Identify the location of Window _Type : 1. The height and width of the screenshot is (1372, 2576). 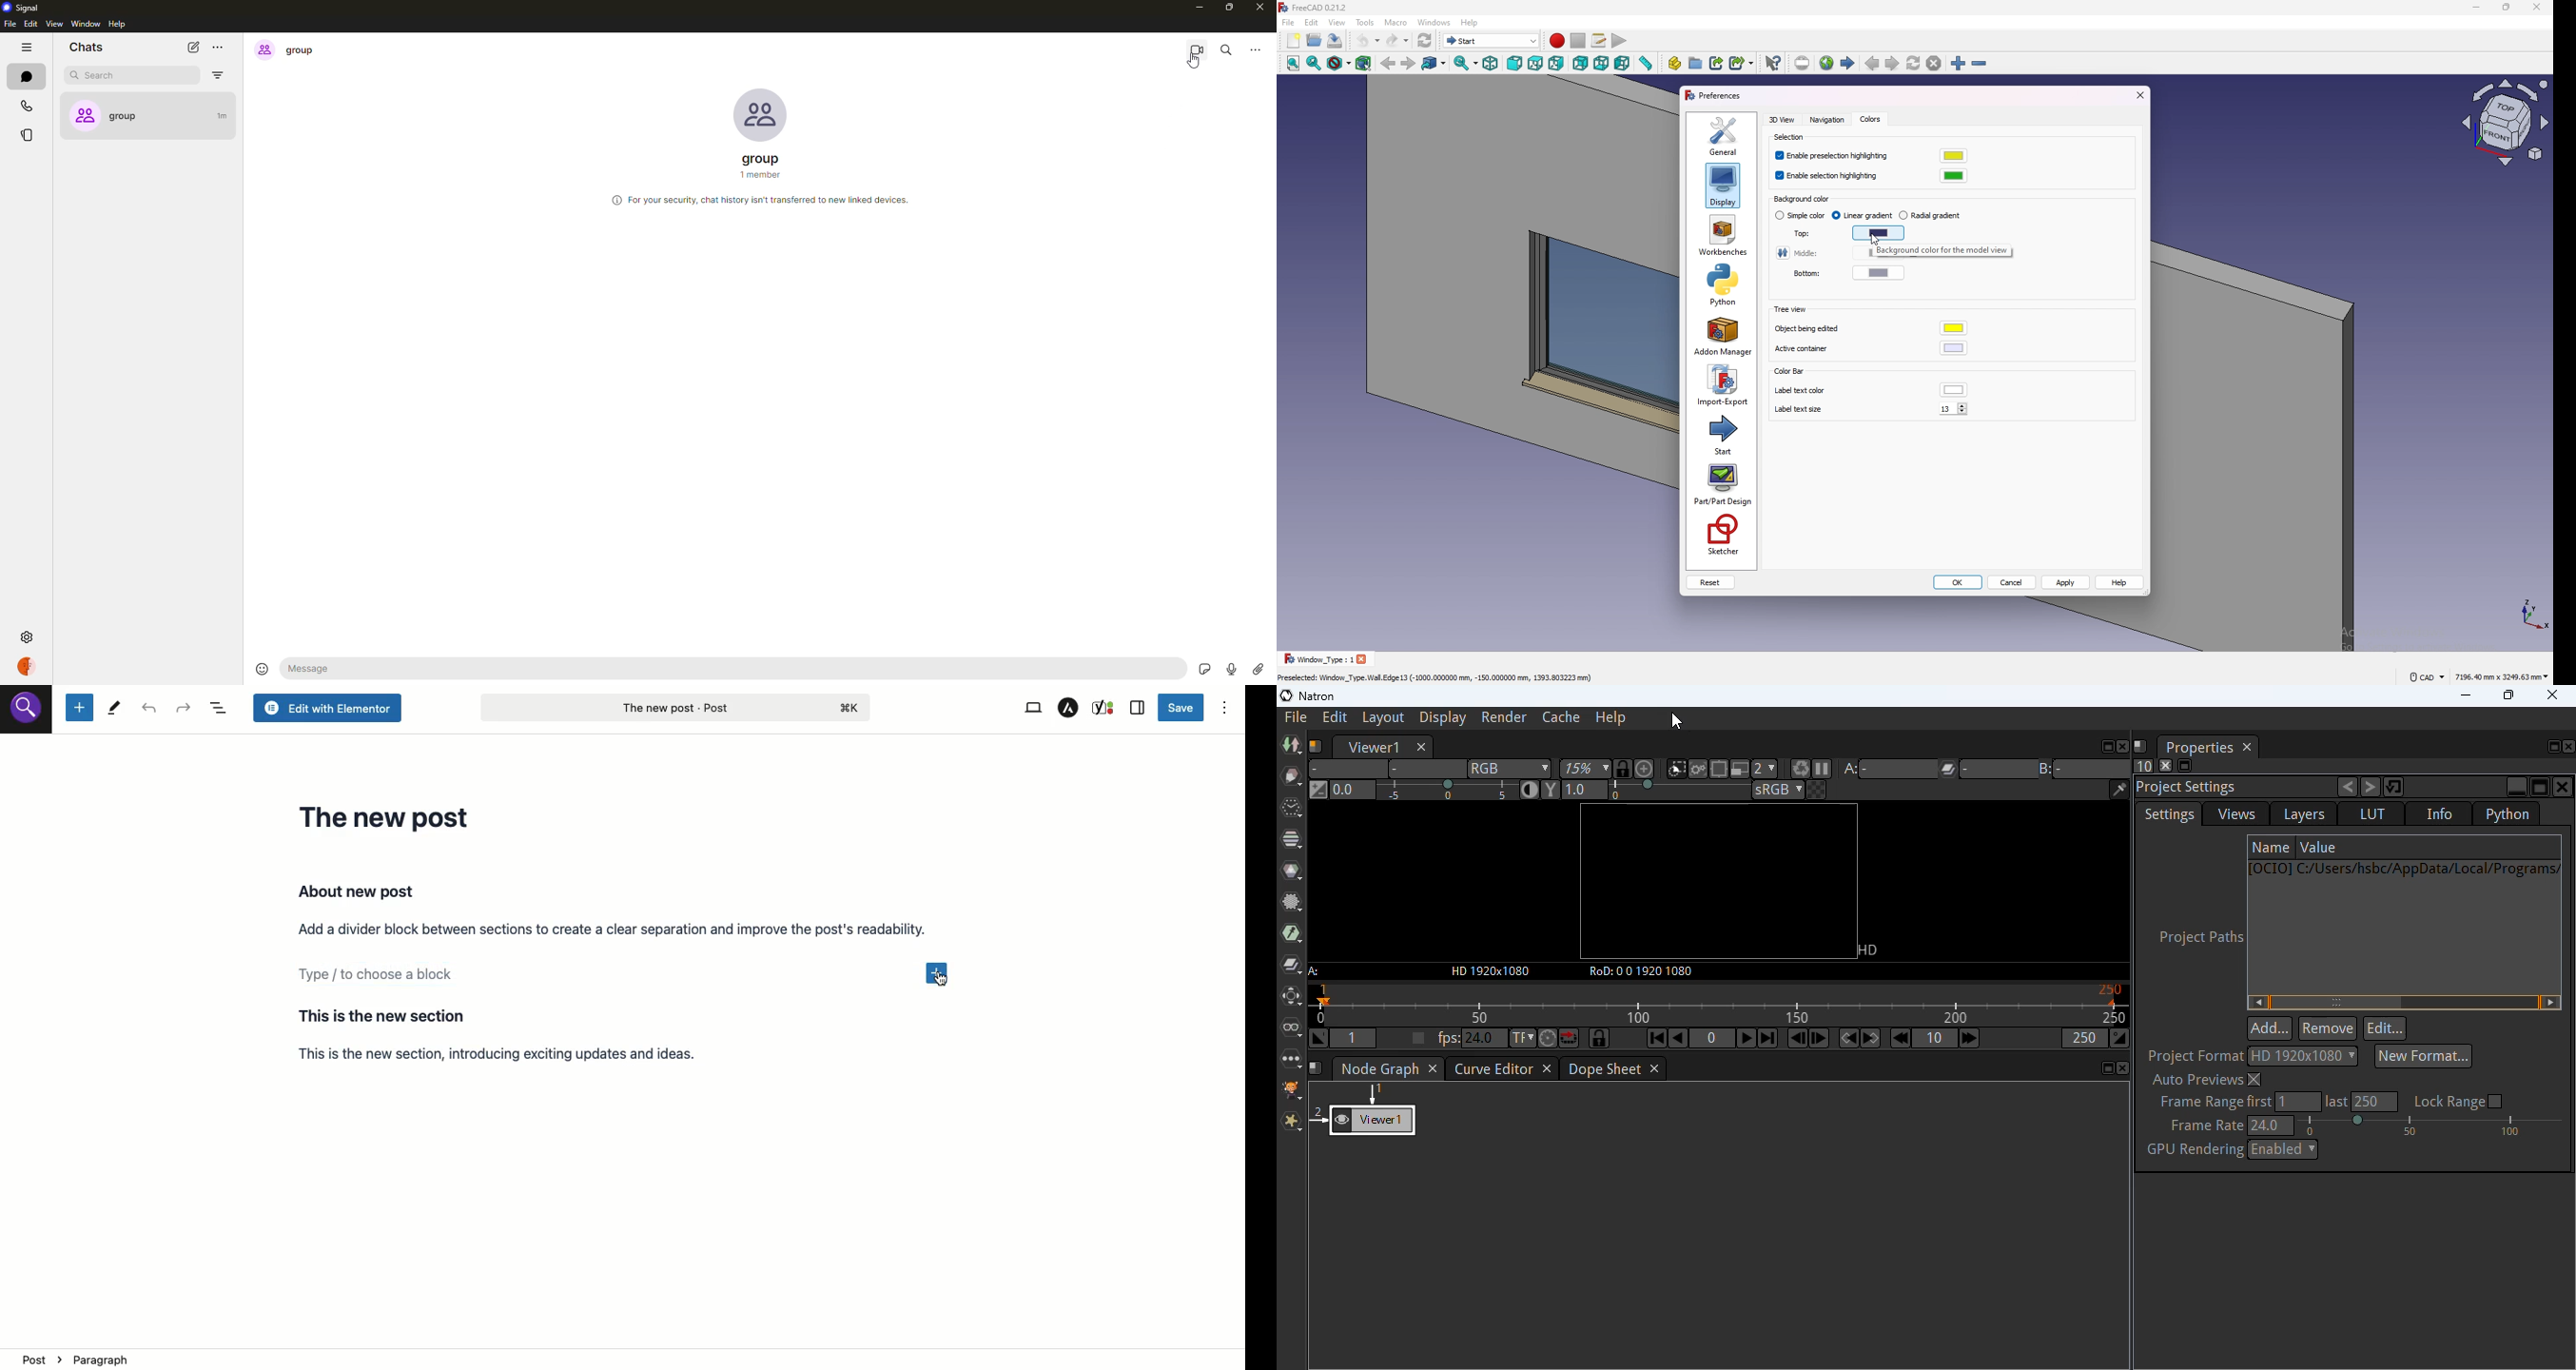
(1316, 659).